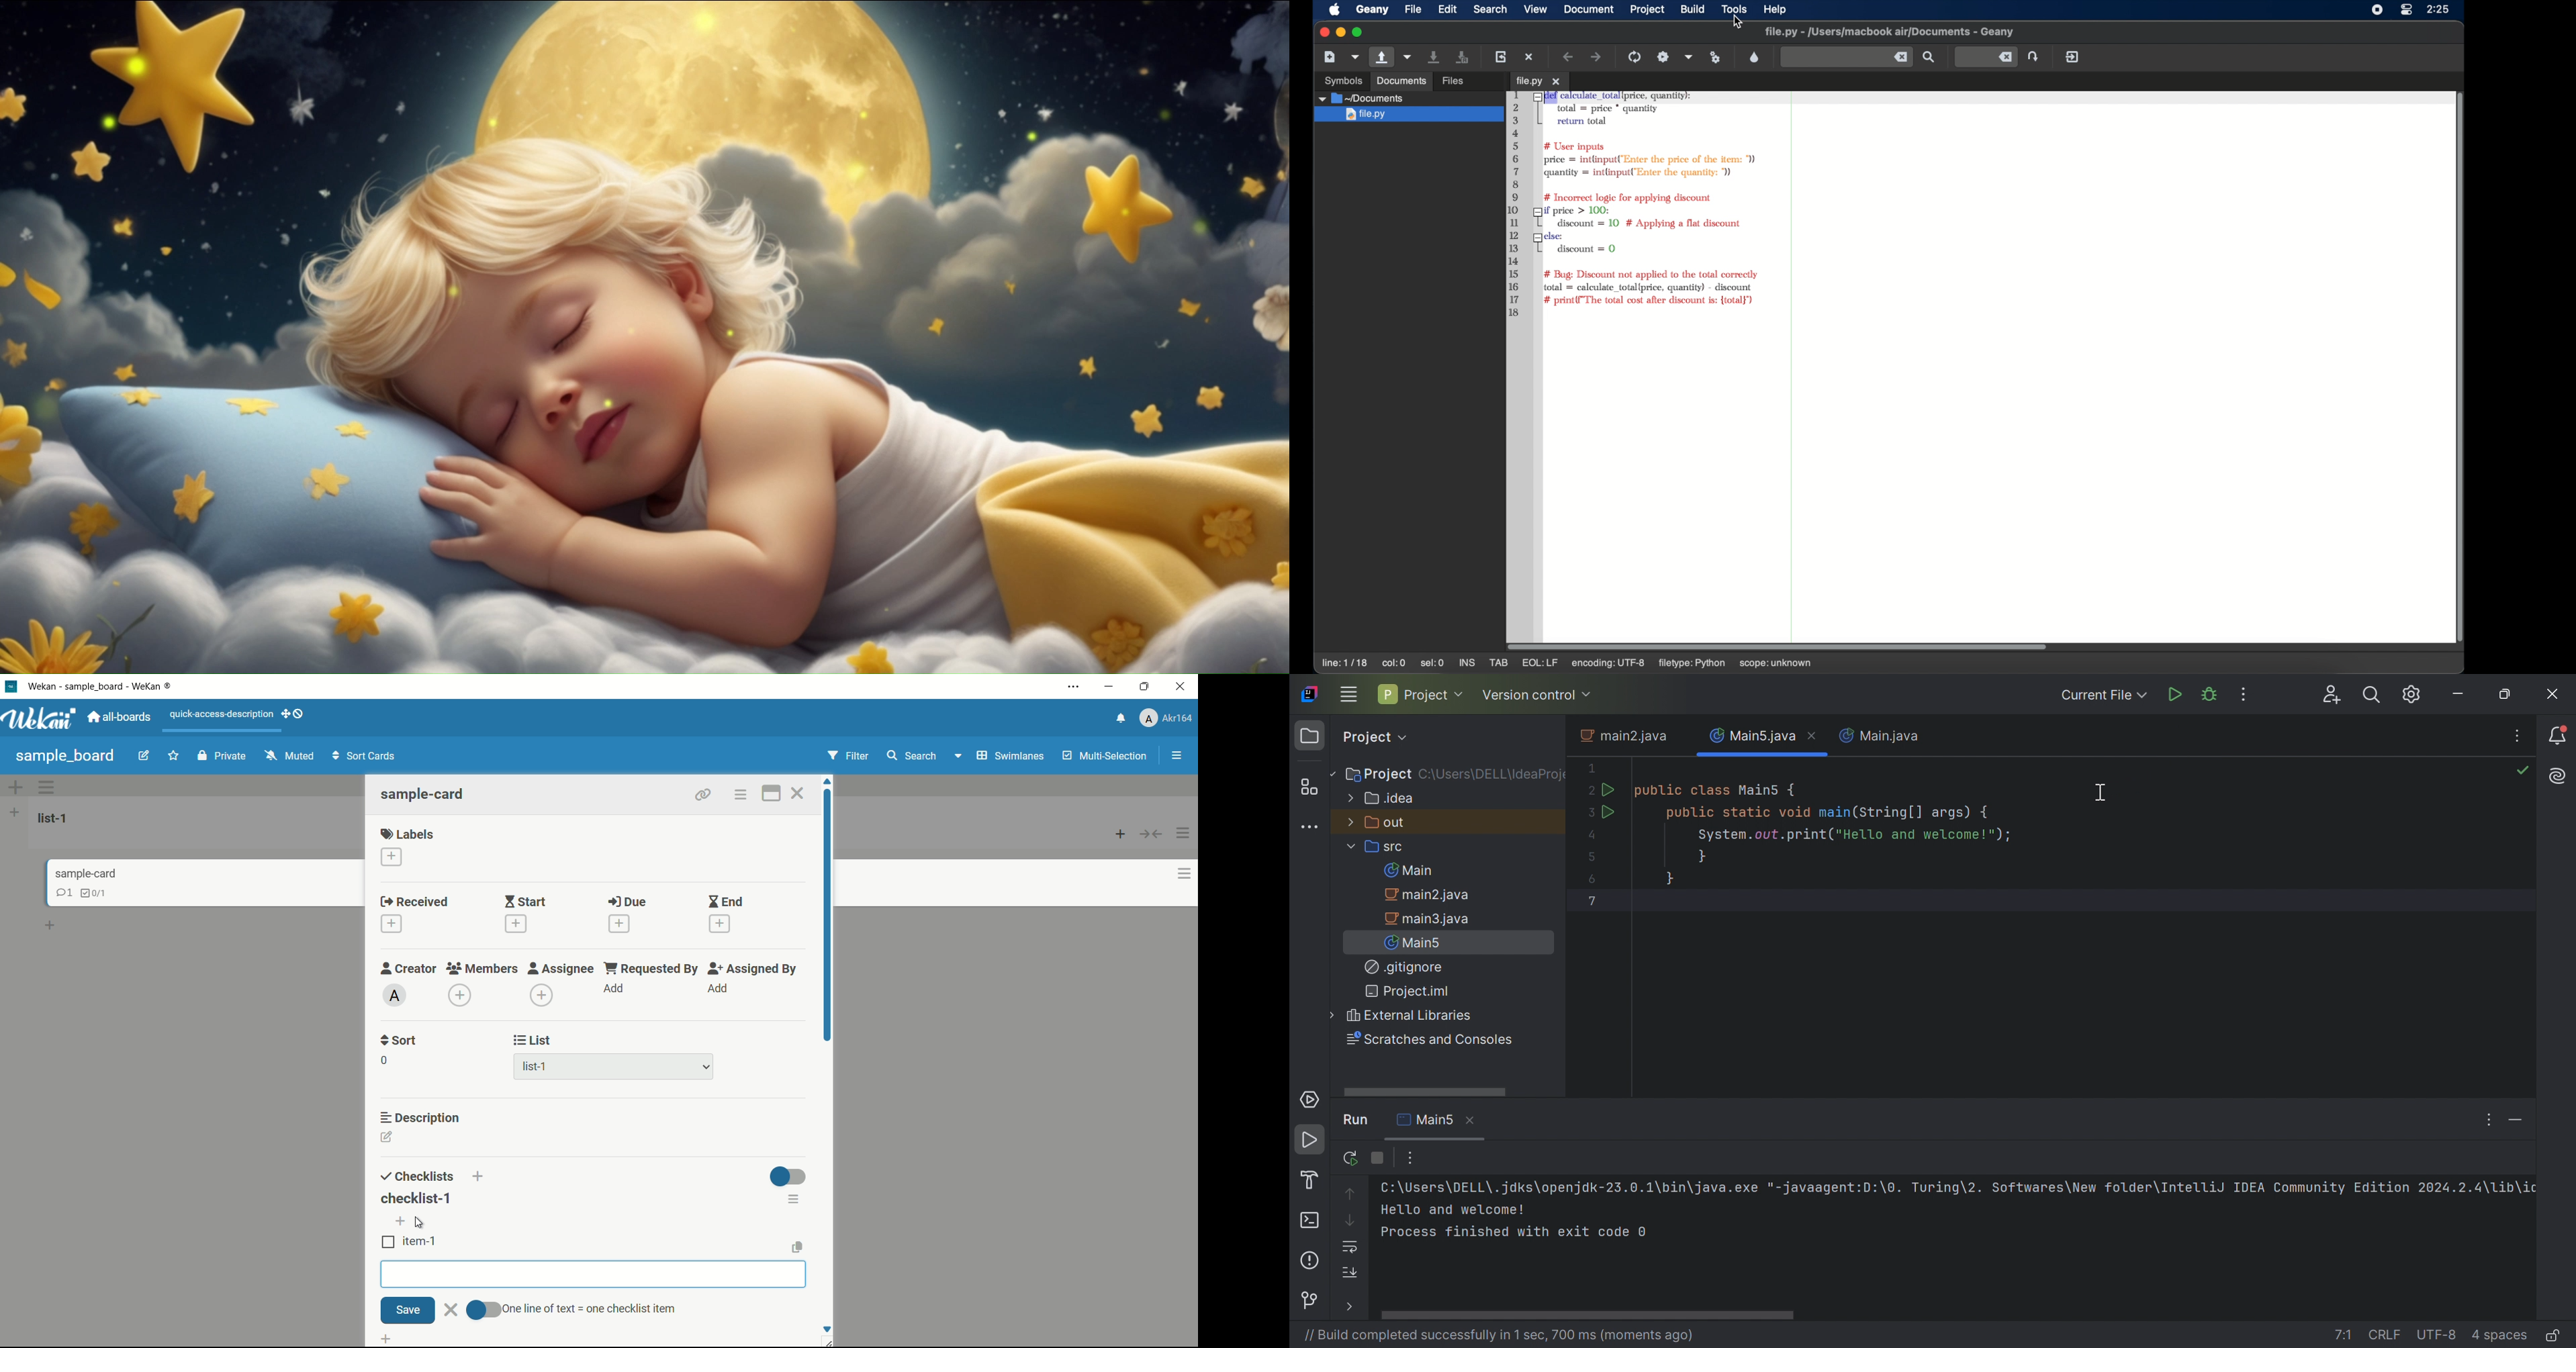 This screenshot has height=1372, width=2576. I want to click on item input bar, so click(592, 1274).